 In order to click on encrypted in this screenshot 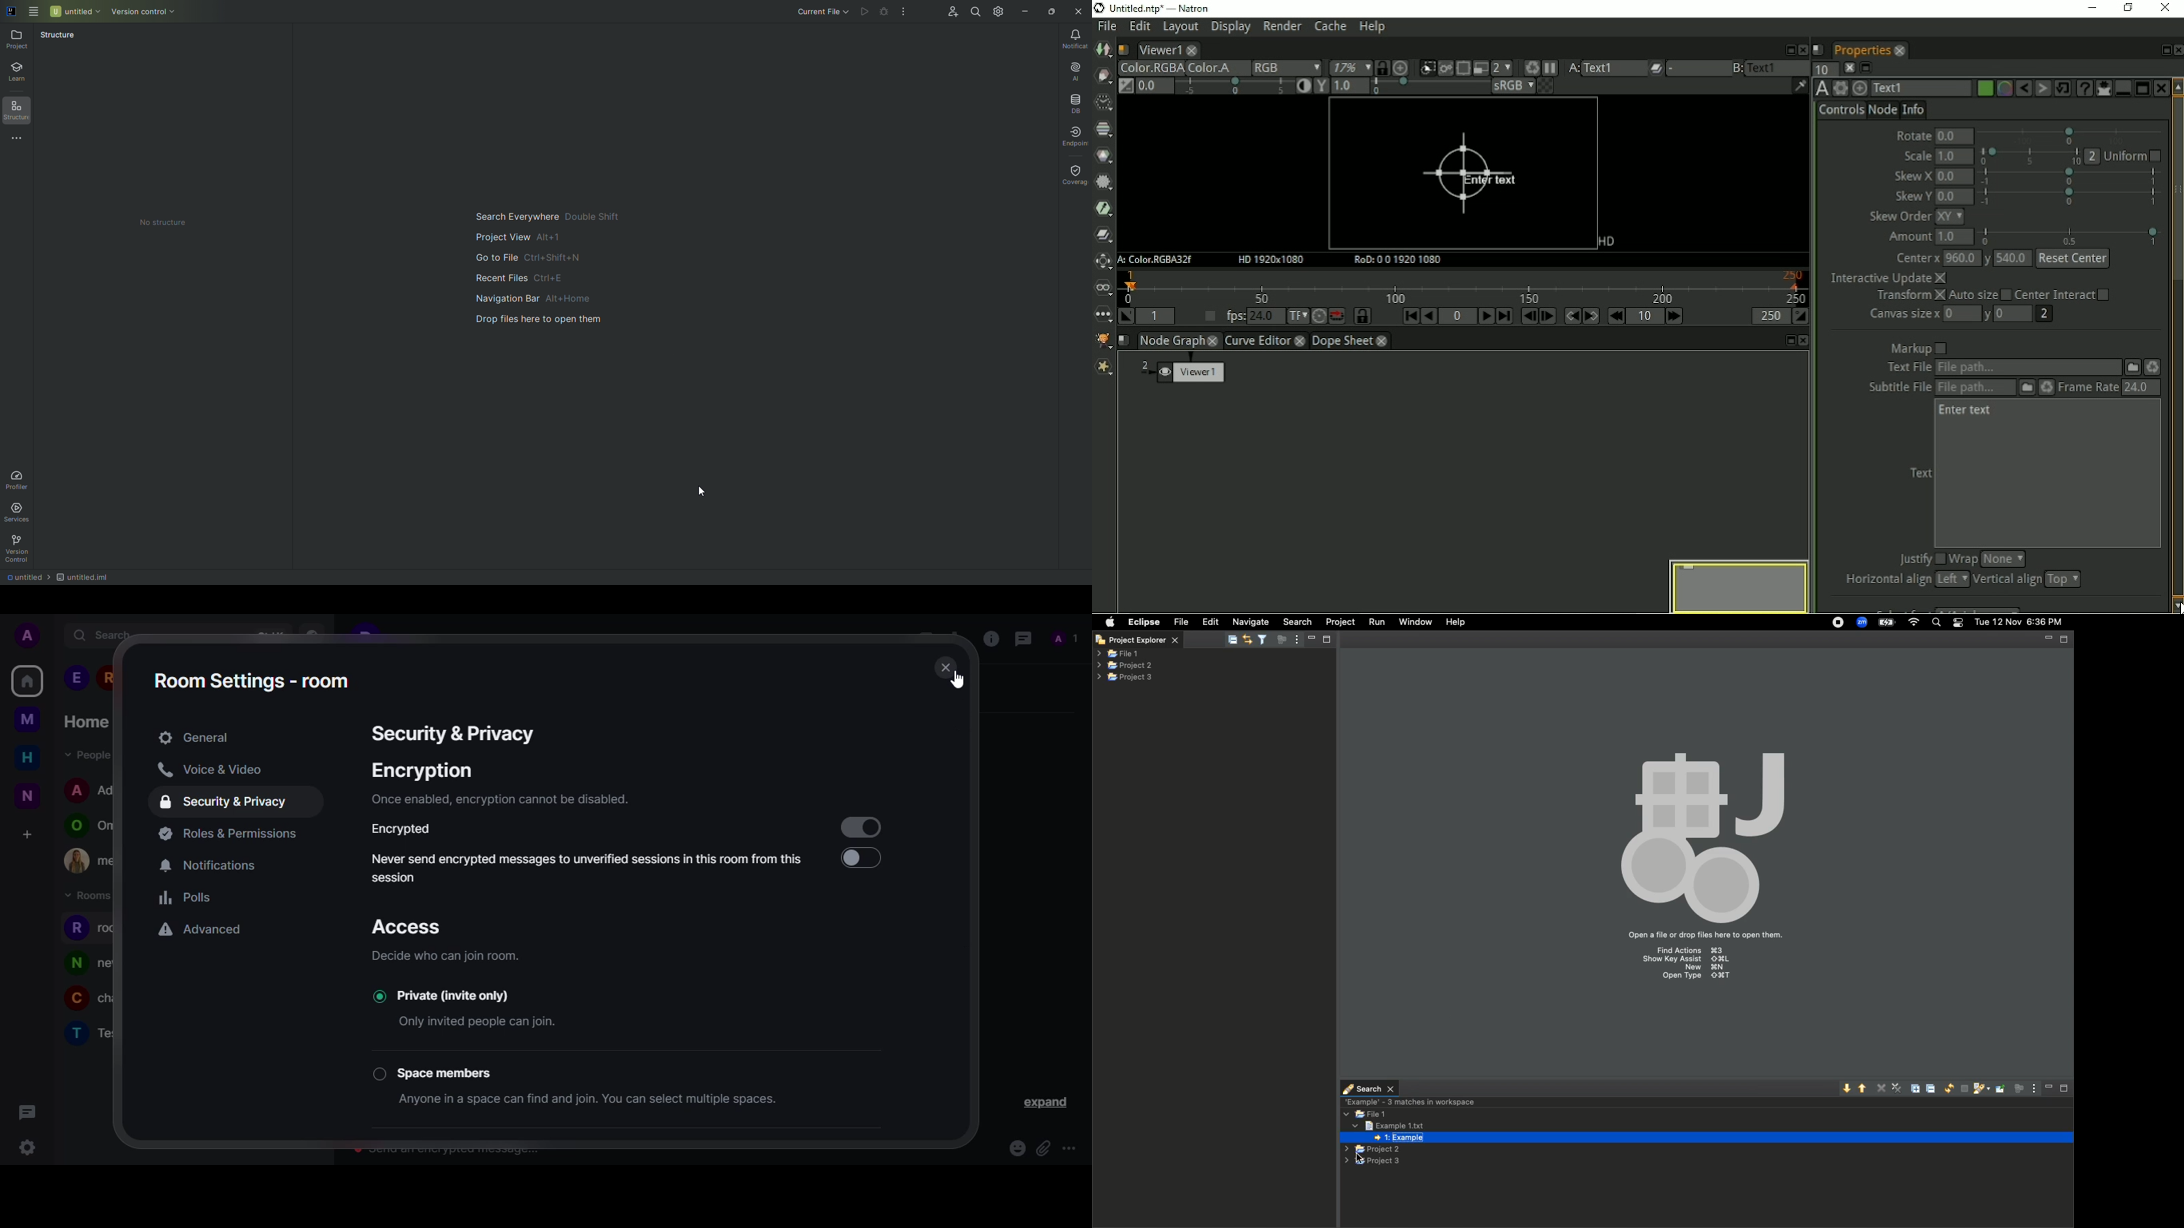, I will do `click(408, 830)`.